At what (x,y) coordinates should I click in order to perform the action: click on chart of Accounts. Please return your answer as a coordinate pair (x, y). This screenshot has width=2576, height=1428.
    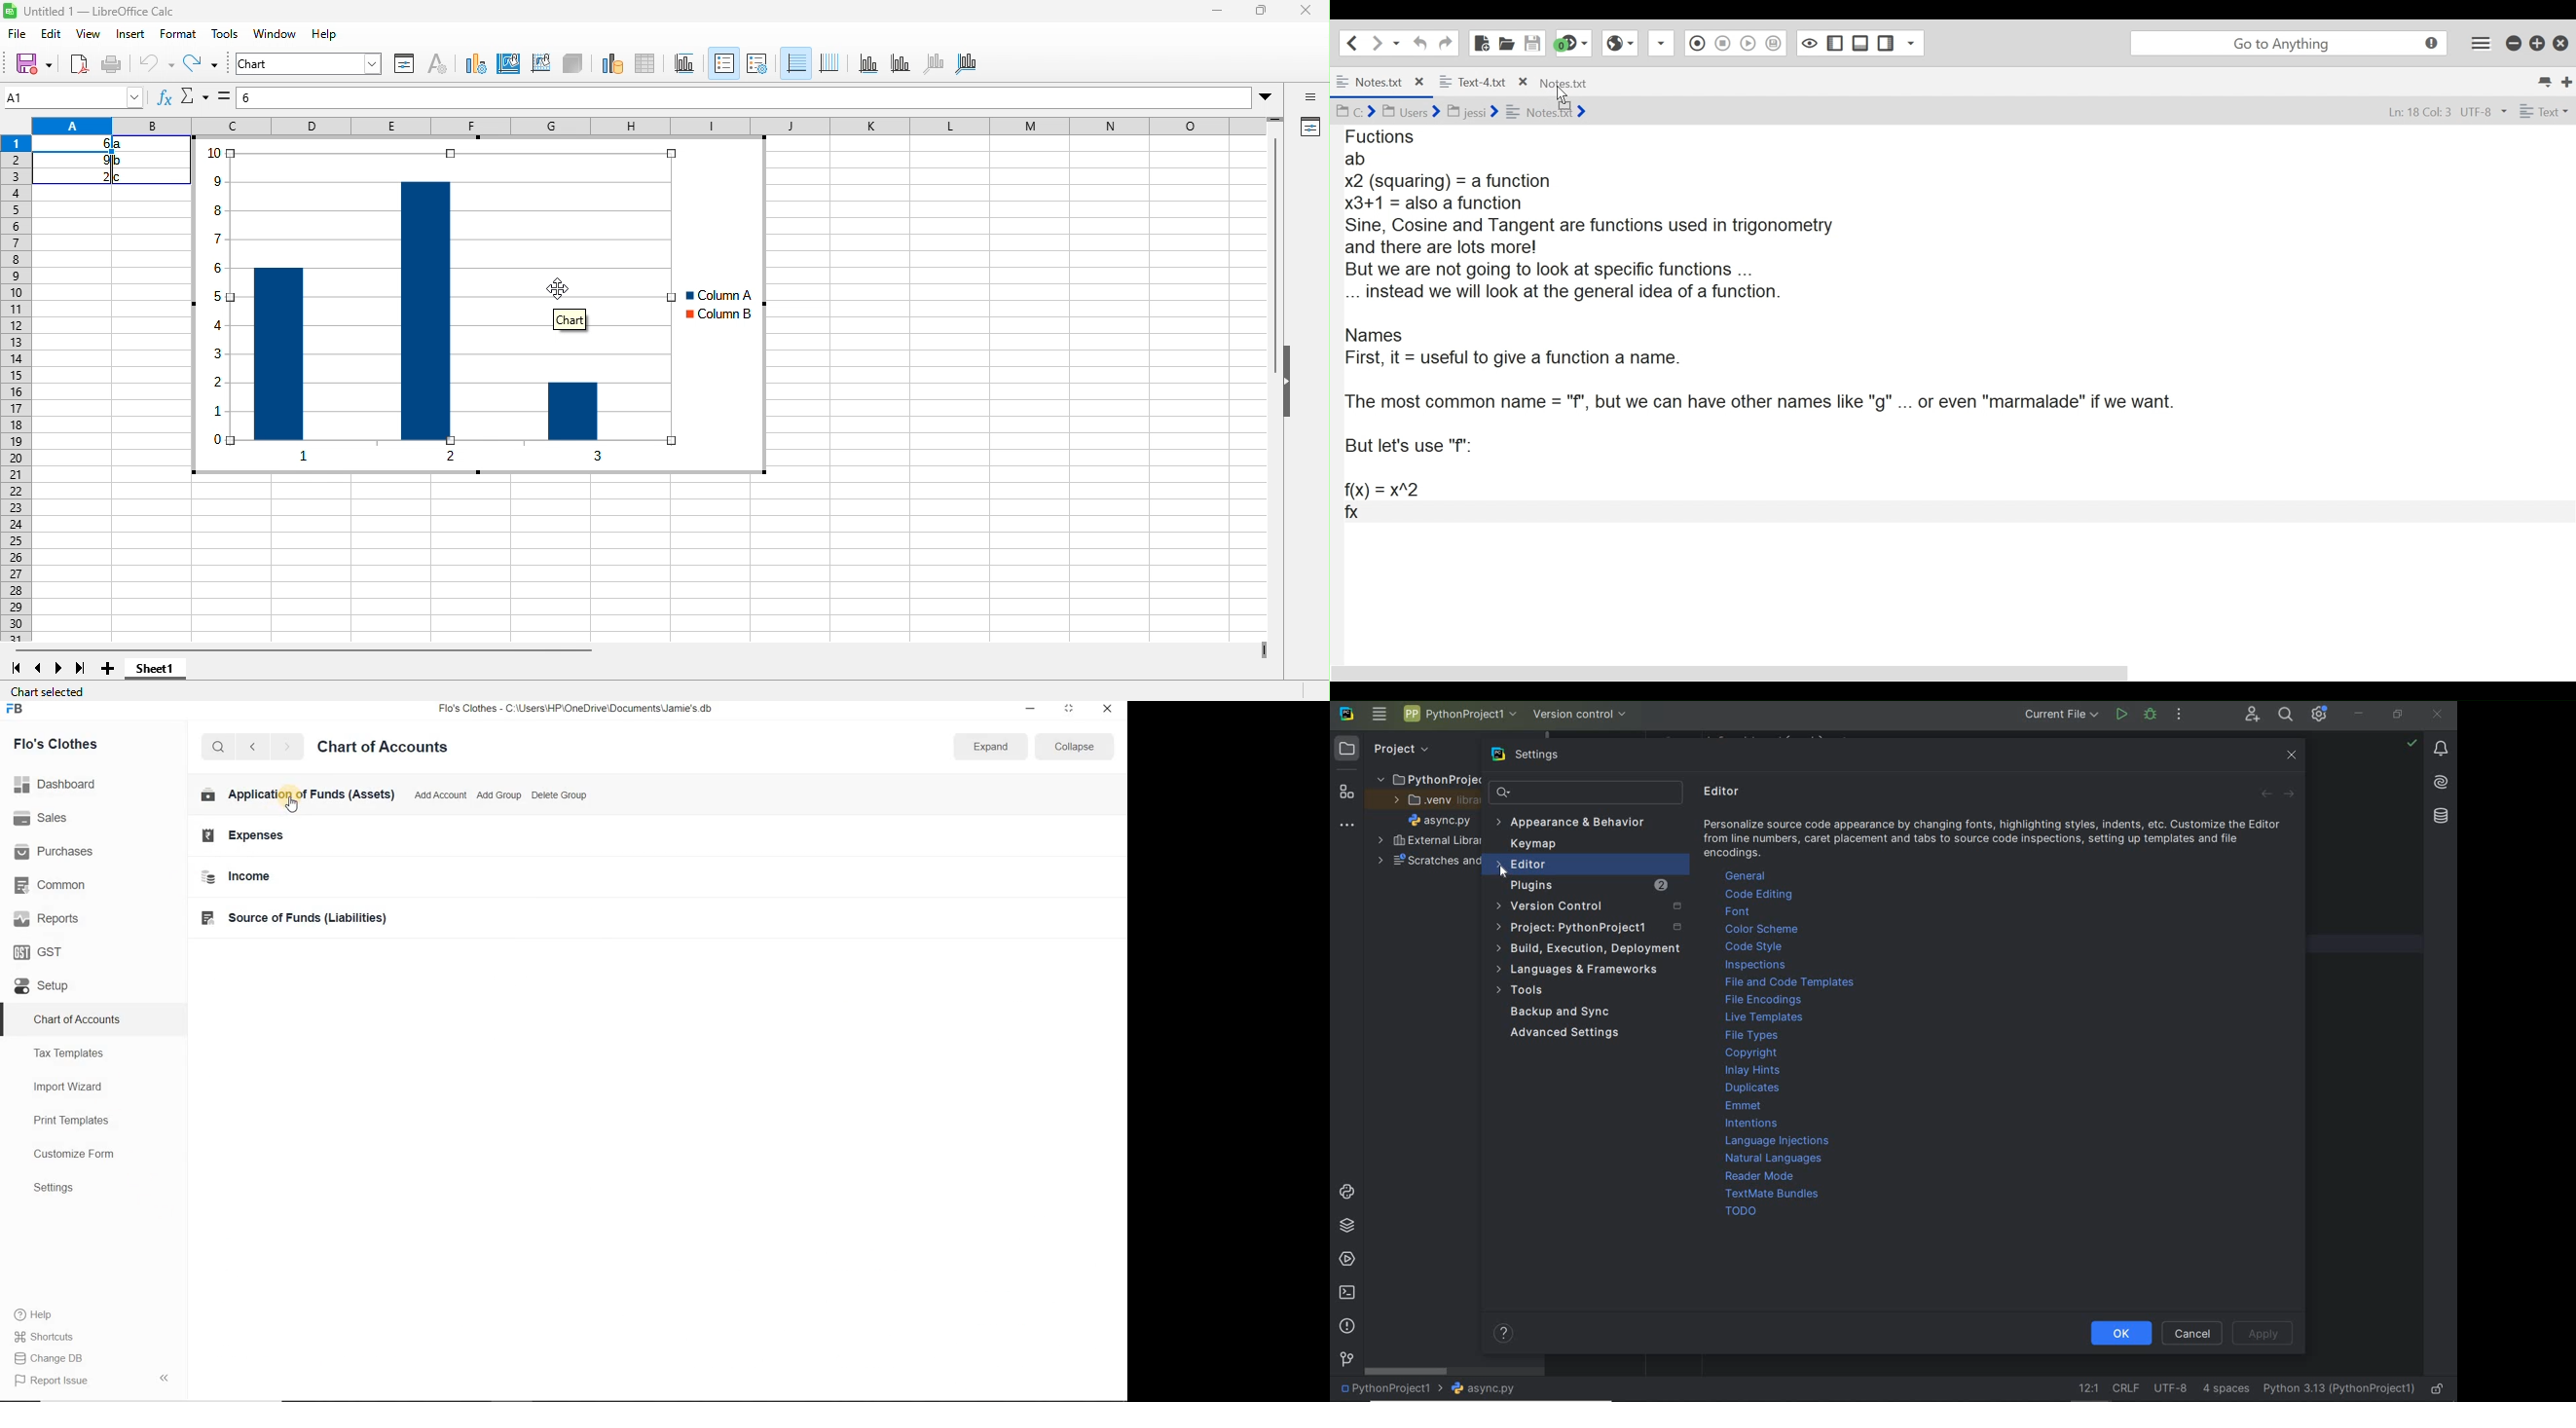
    Looking at the image, I should click on (89, 1021).